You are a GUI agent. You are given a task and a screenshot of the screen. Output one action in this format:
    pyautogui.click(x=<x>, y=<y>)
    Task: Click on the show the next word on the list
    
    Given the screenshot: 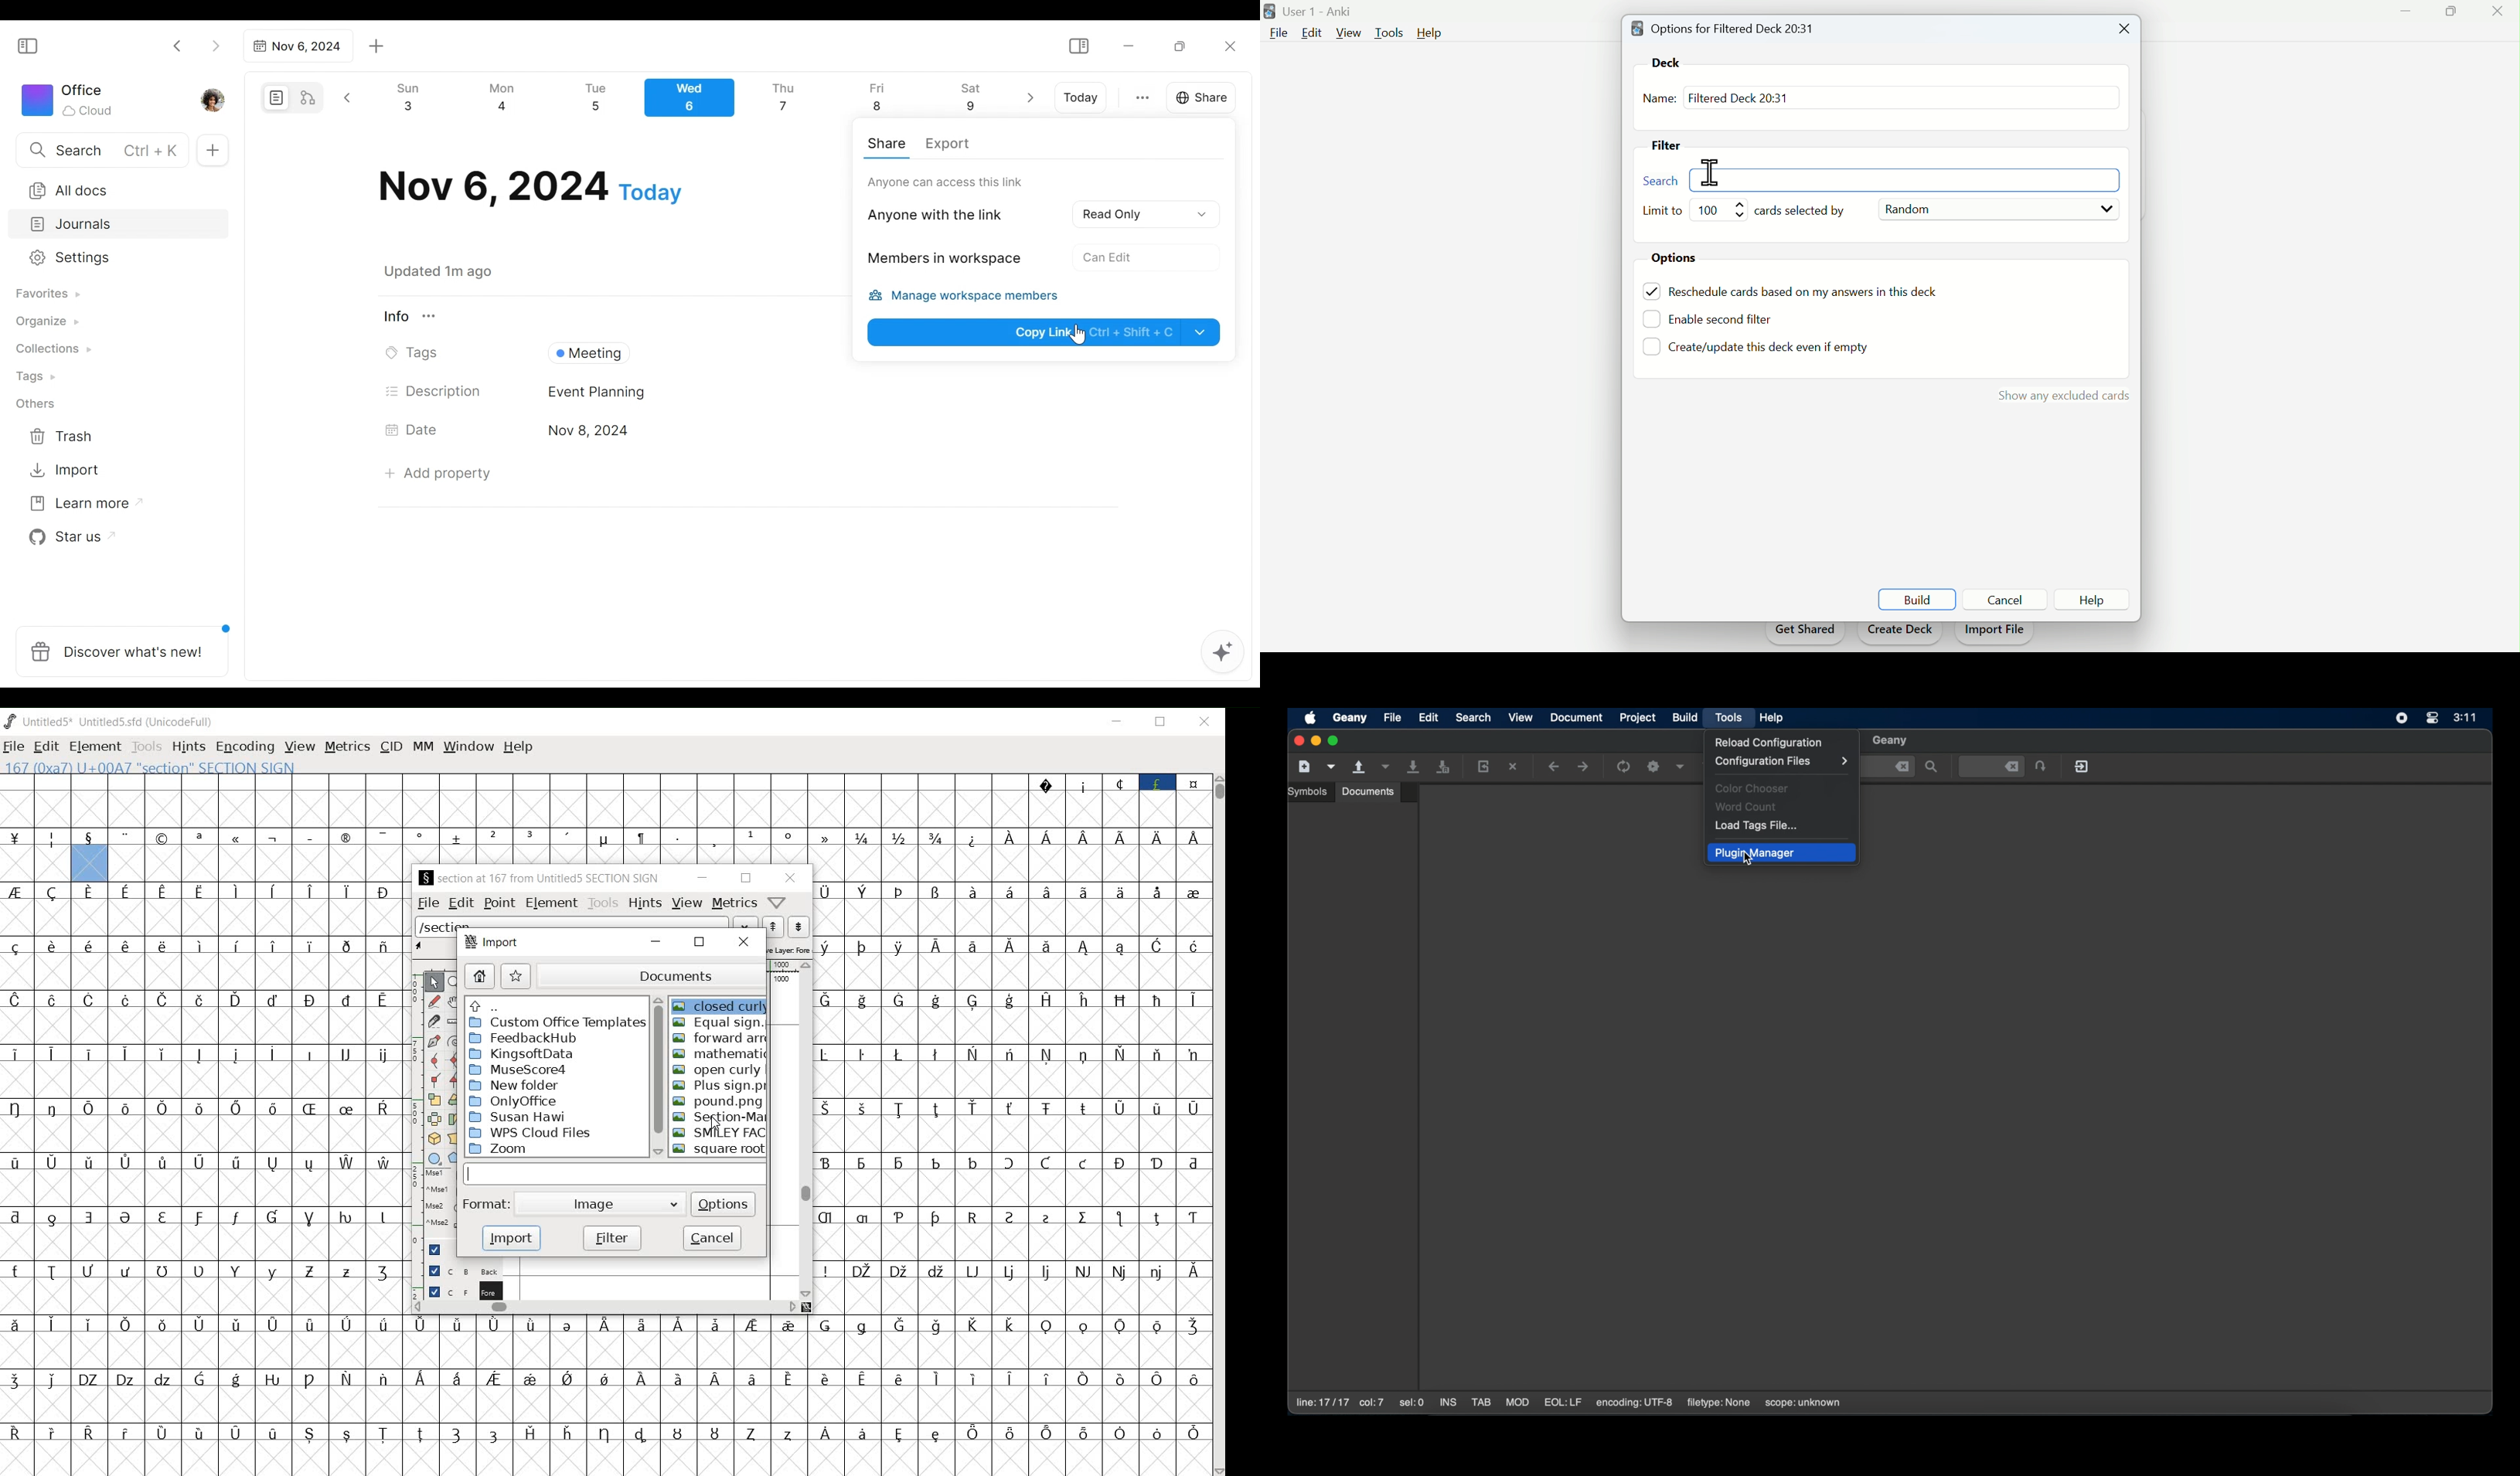 What is the action you would take?
    pyautogui.click(x=775, y=927)
    